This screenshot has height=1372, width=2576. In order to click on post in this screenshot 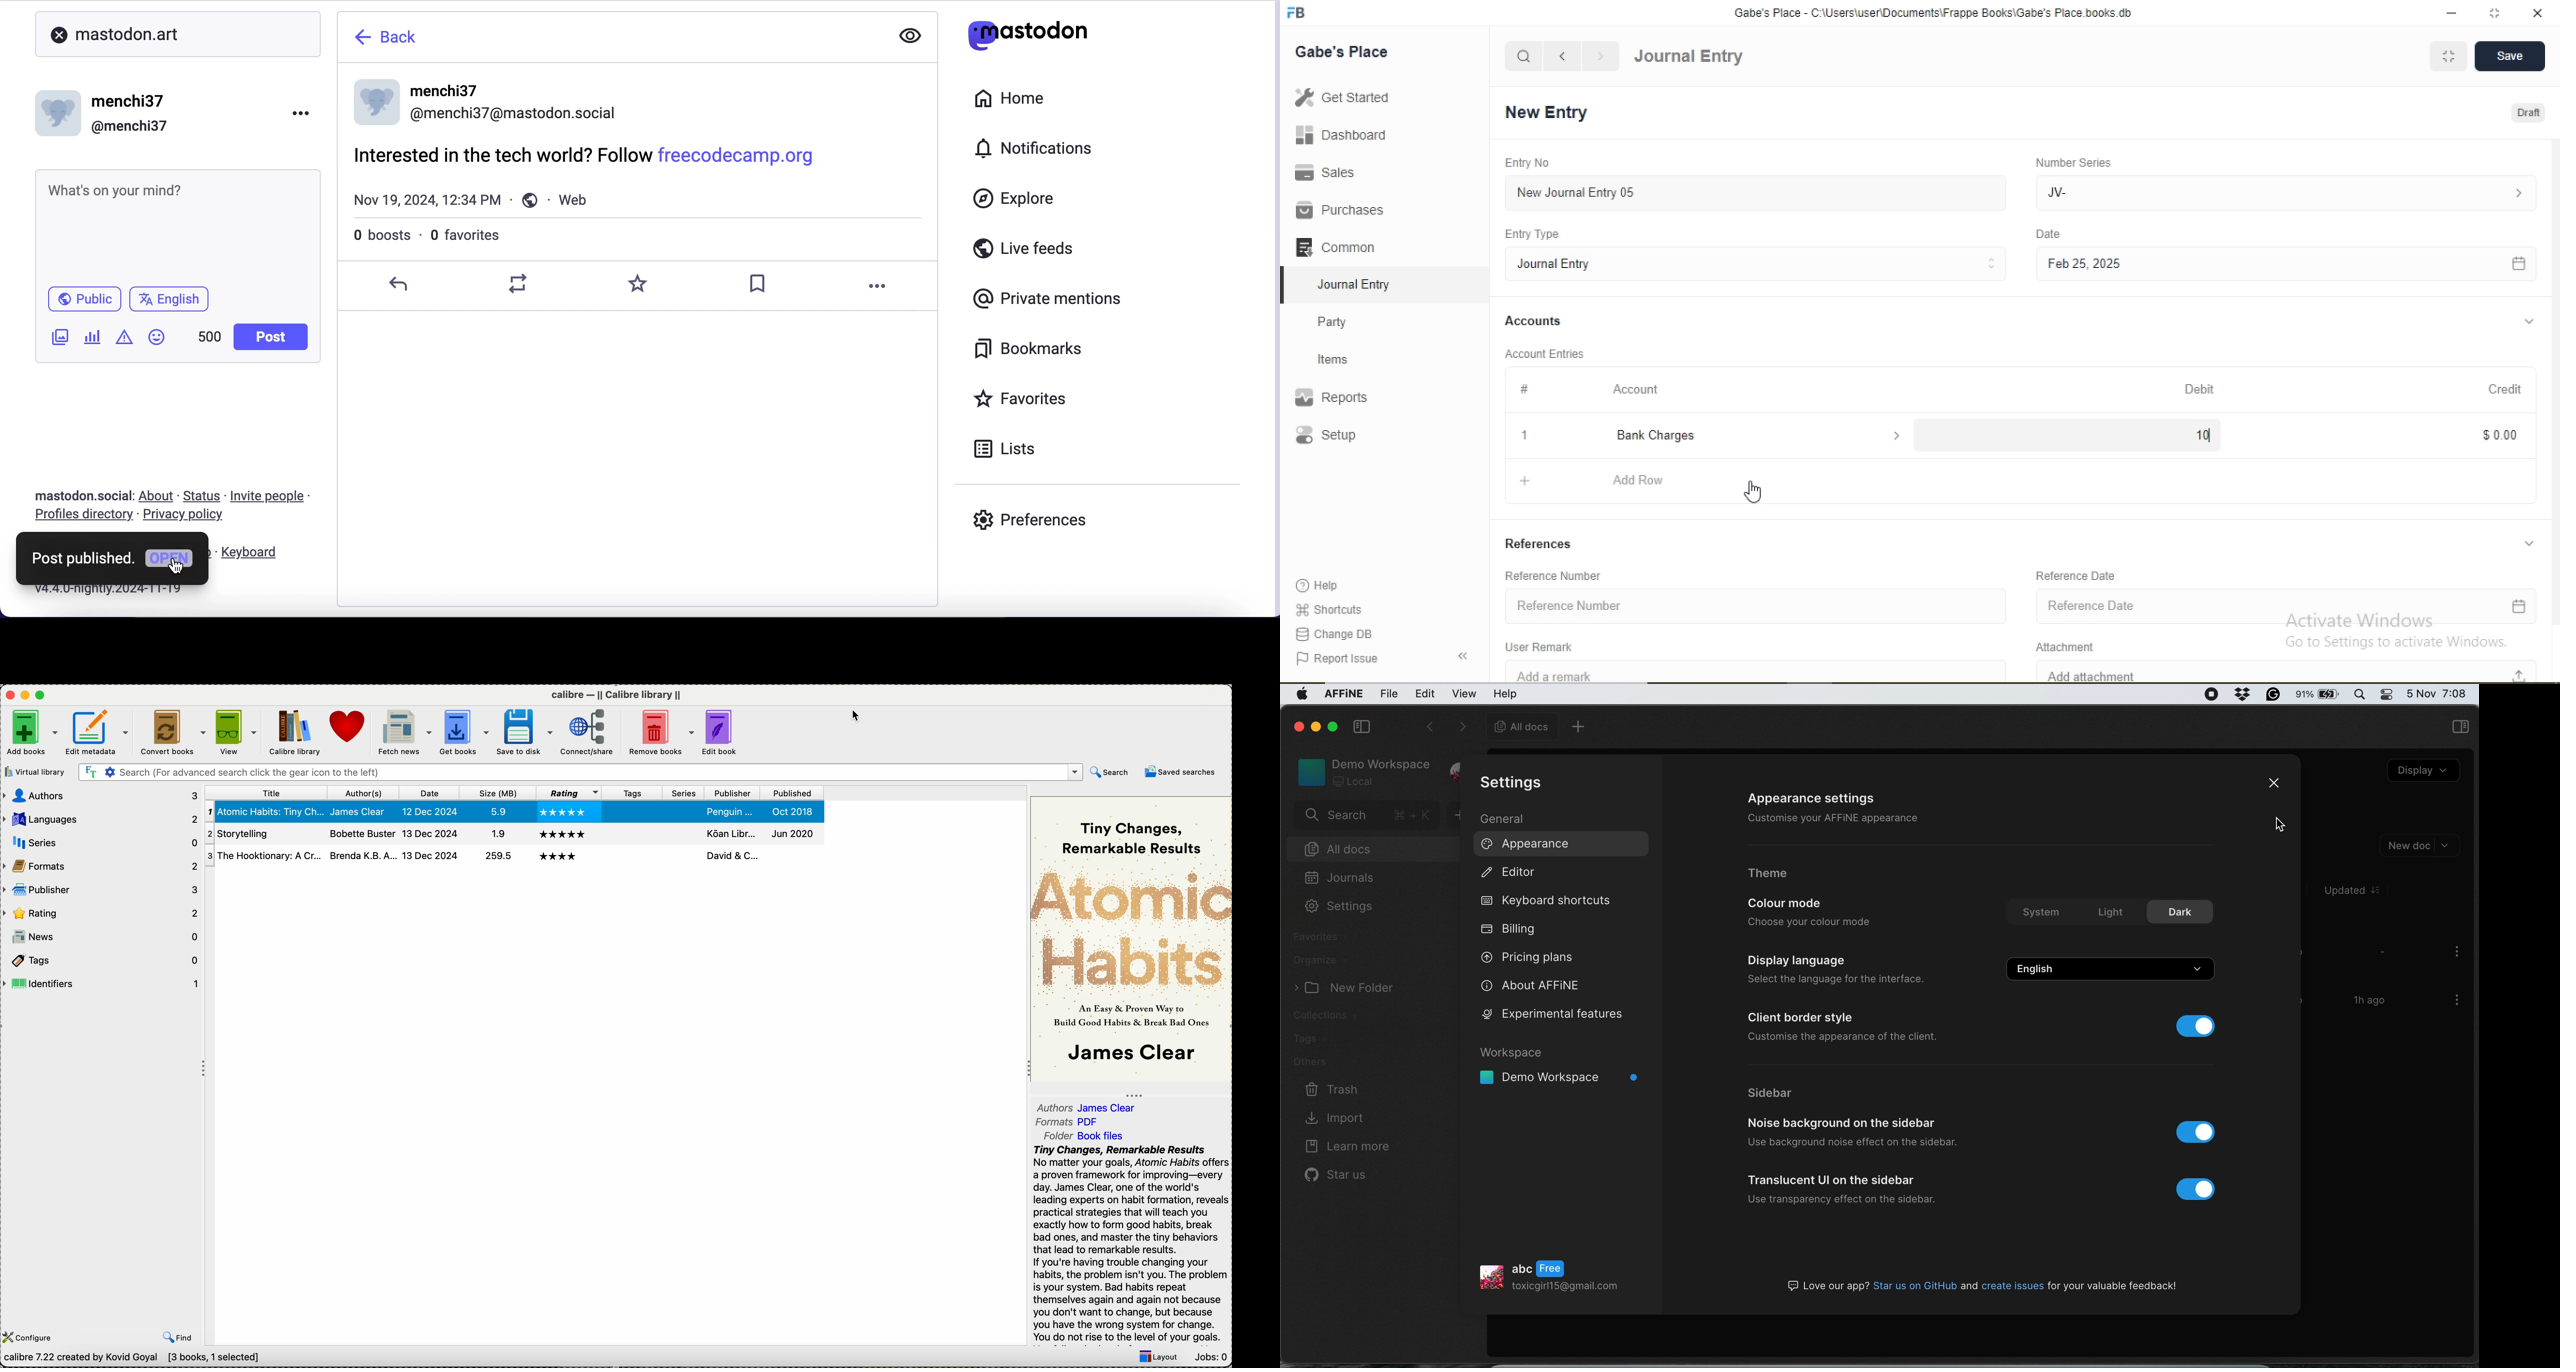, I will do `click(270, 337)`.